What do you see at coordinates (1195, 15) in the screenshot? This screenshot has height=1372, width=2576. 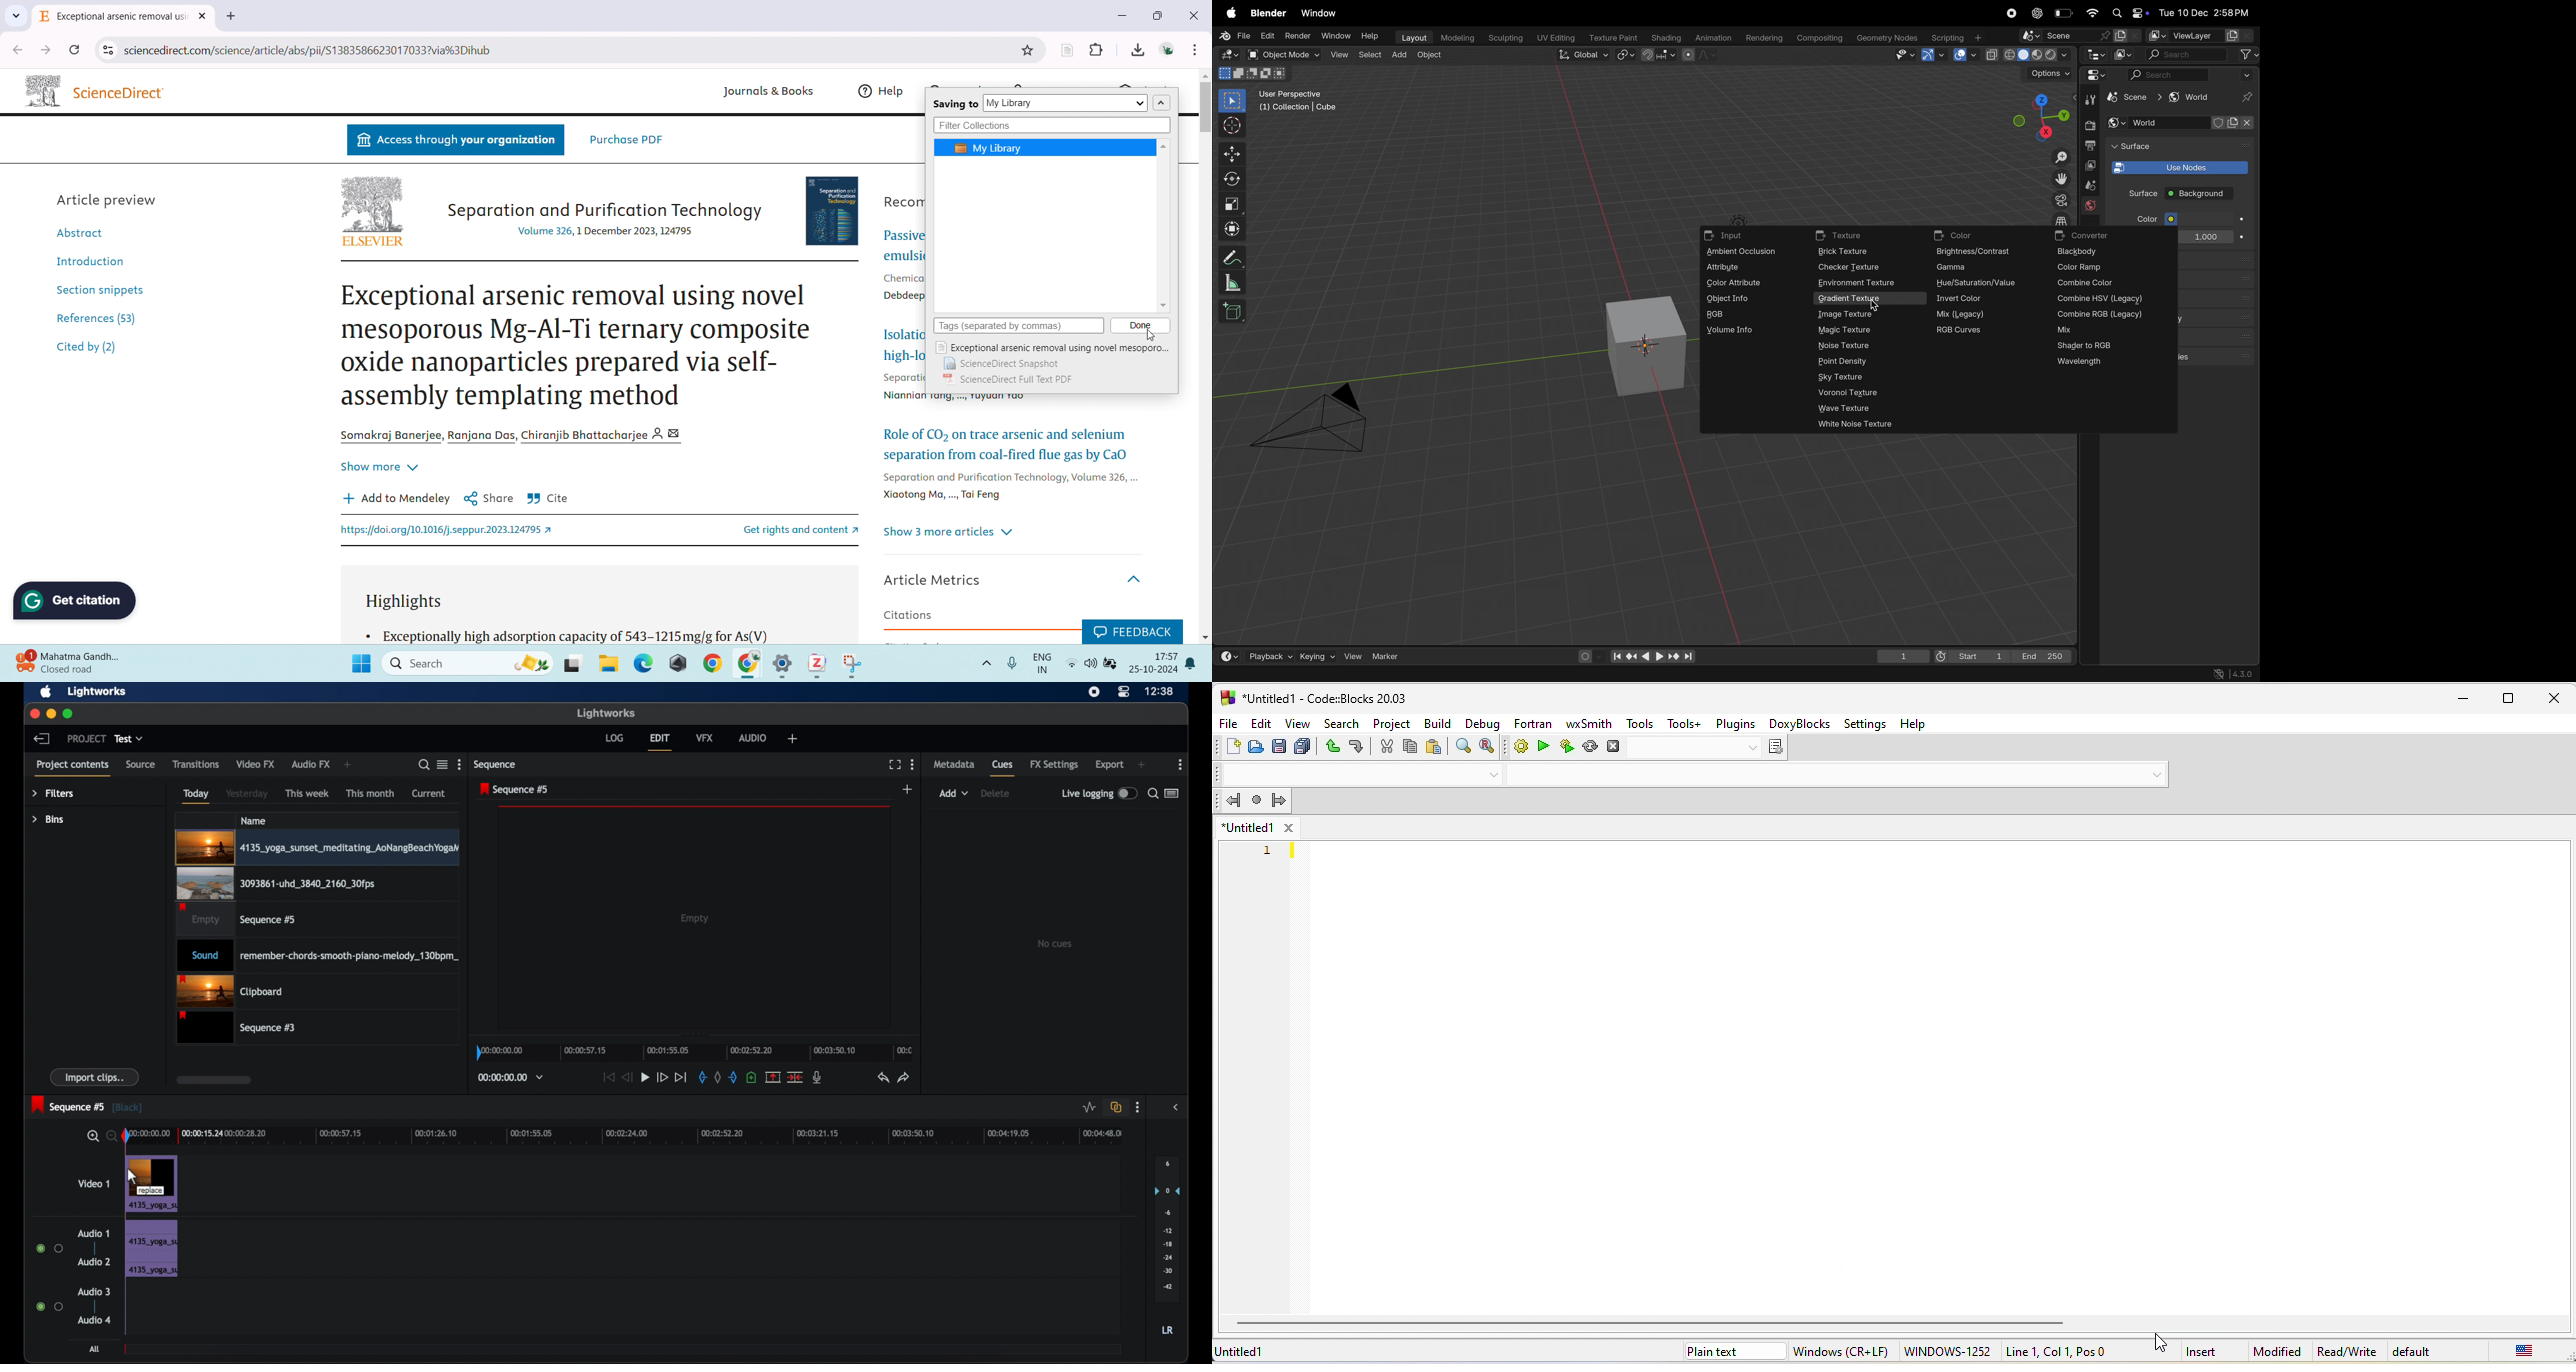 I see `close` at bounding box center [1195, 15].